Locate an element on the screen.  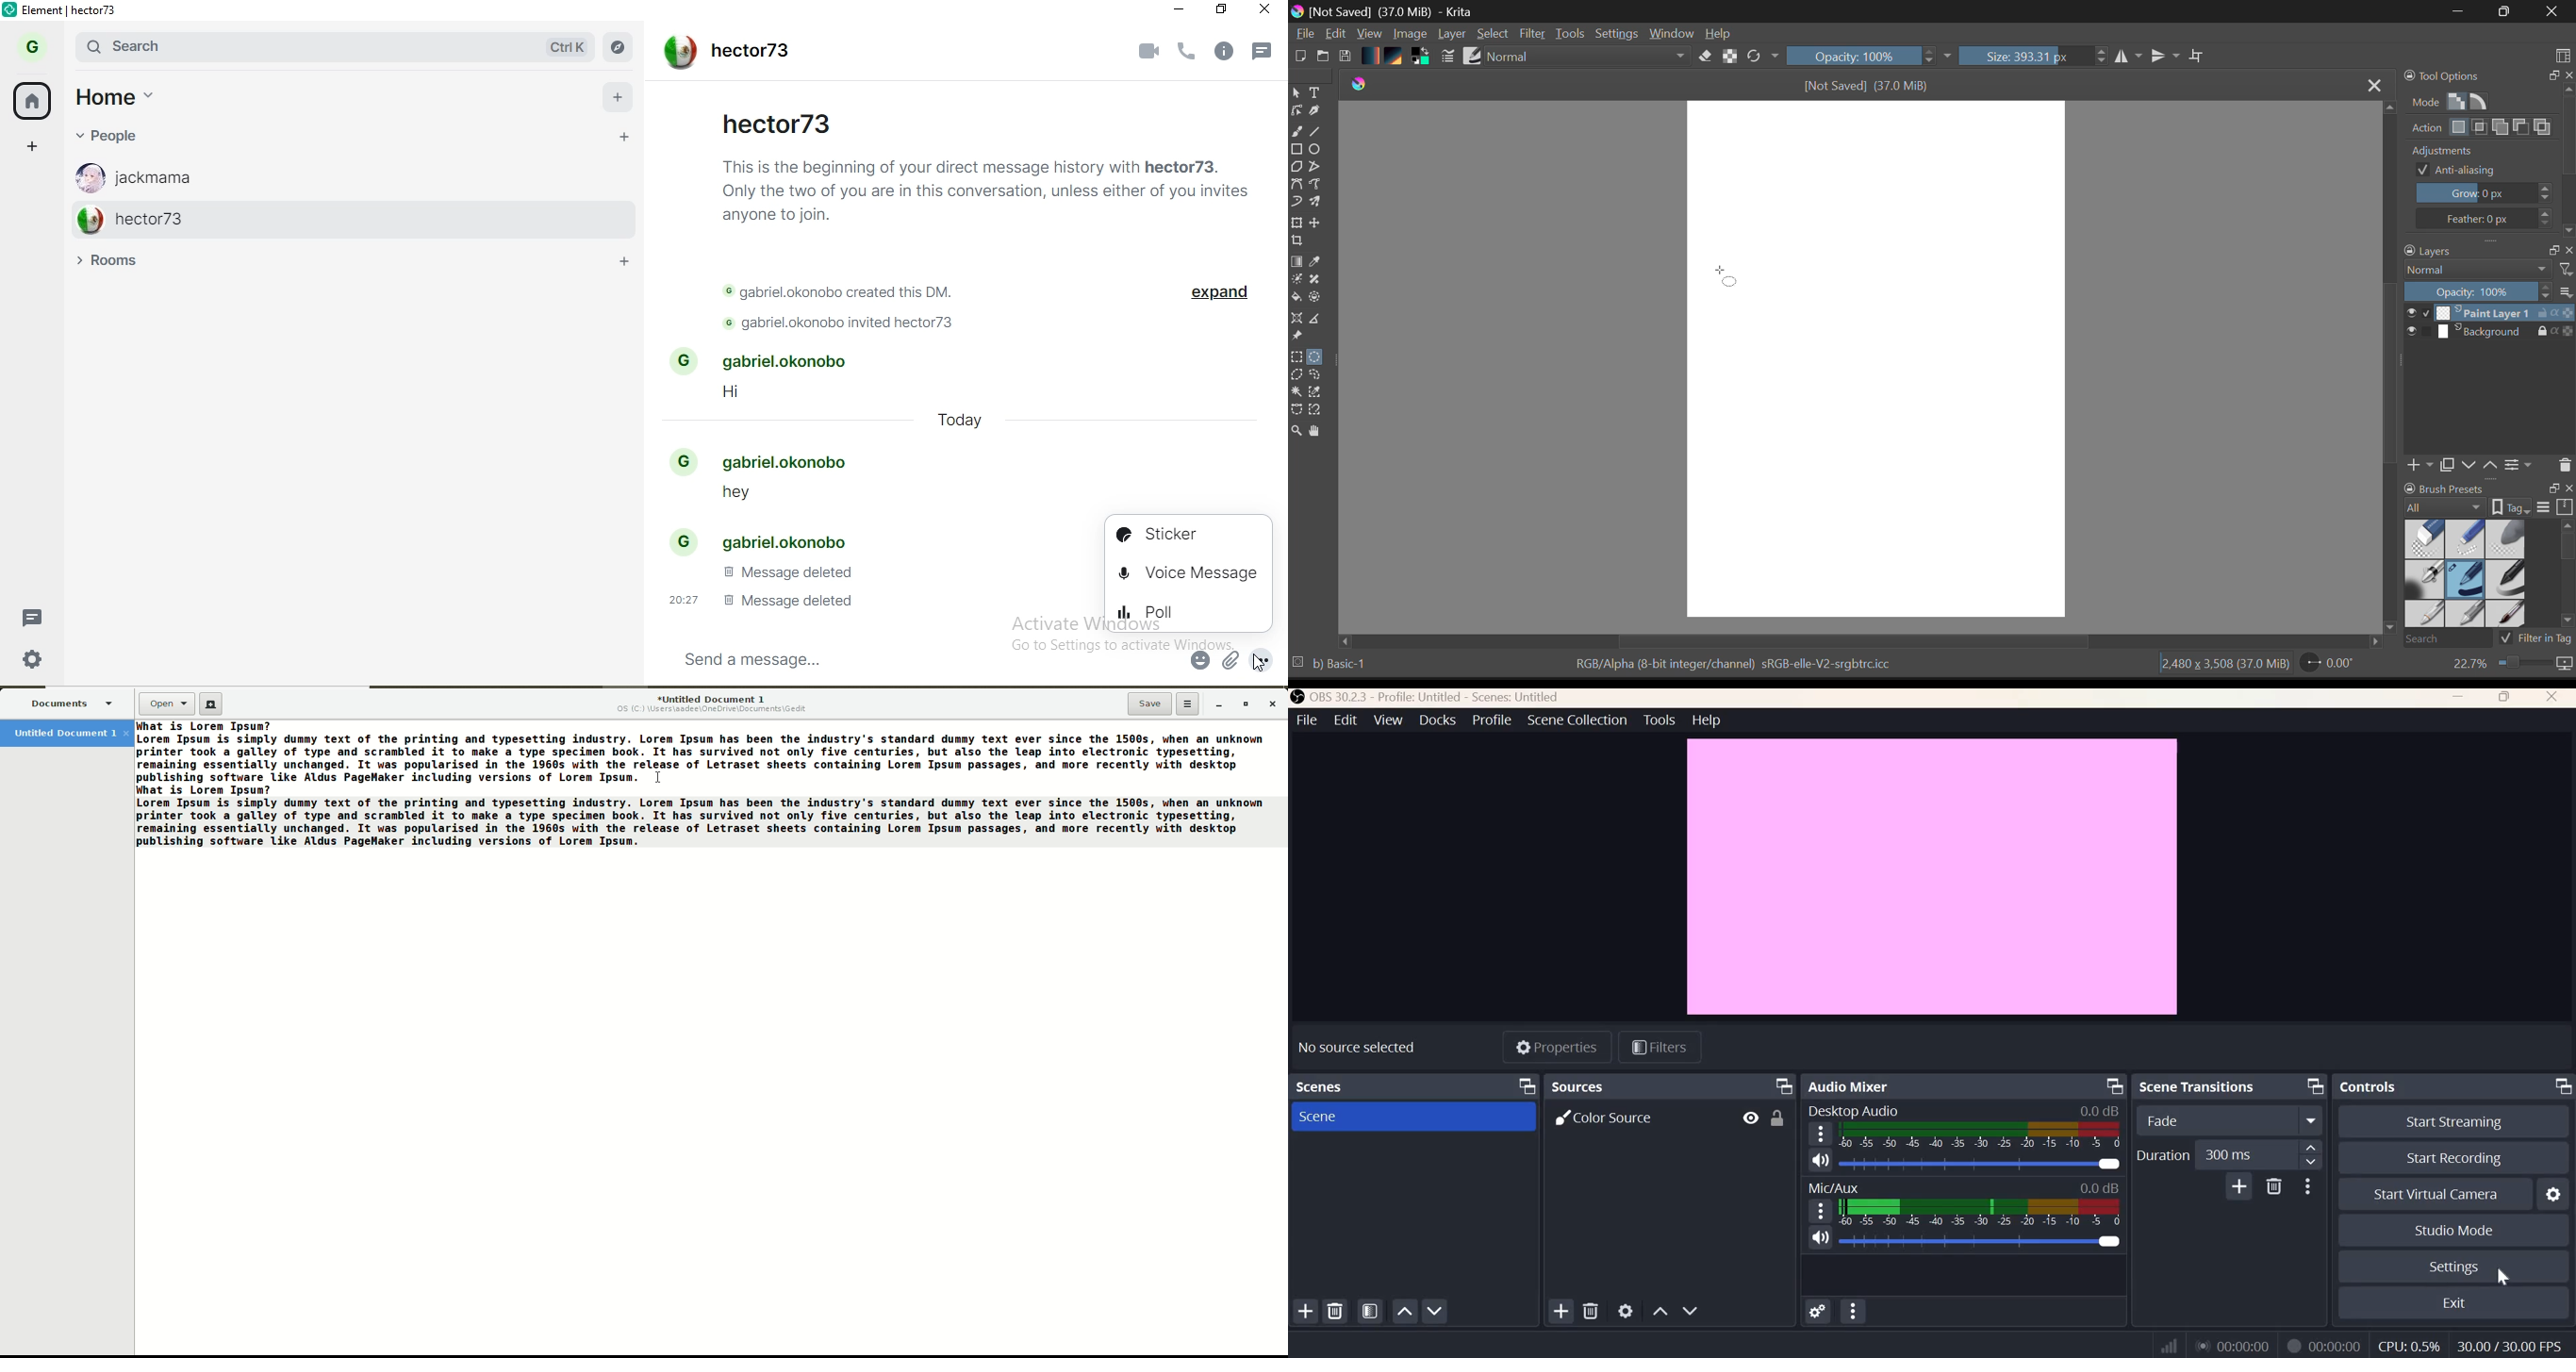
Open source filters is located at coordinates (1662, 1047).